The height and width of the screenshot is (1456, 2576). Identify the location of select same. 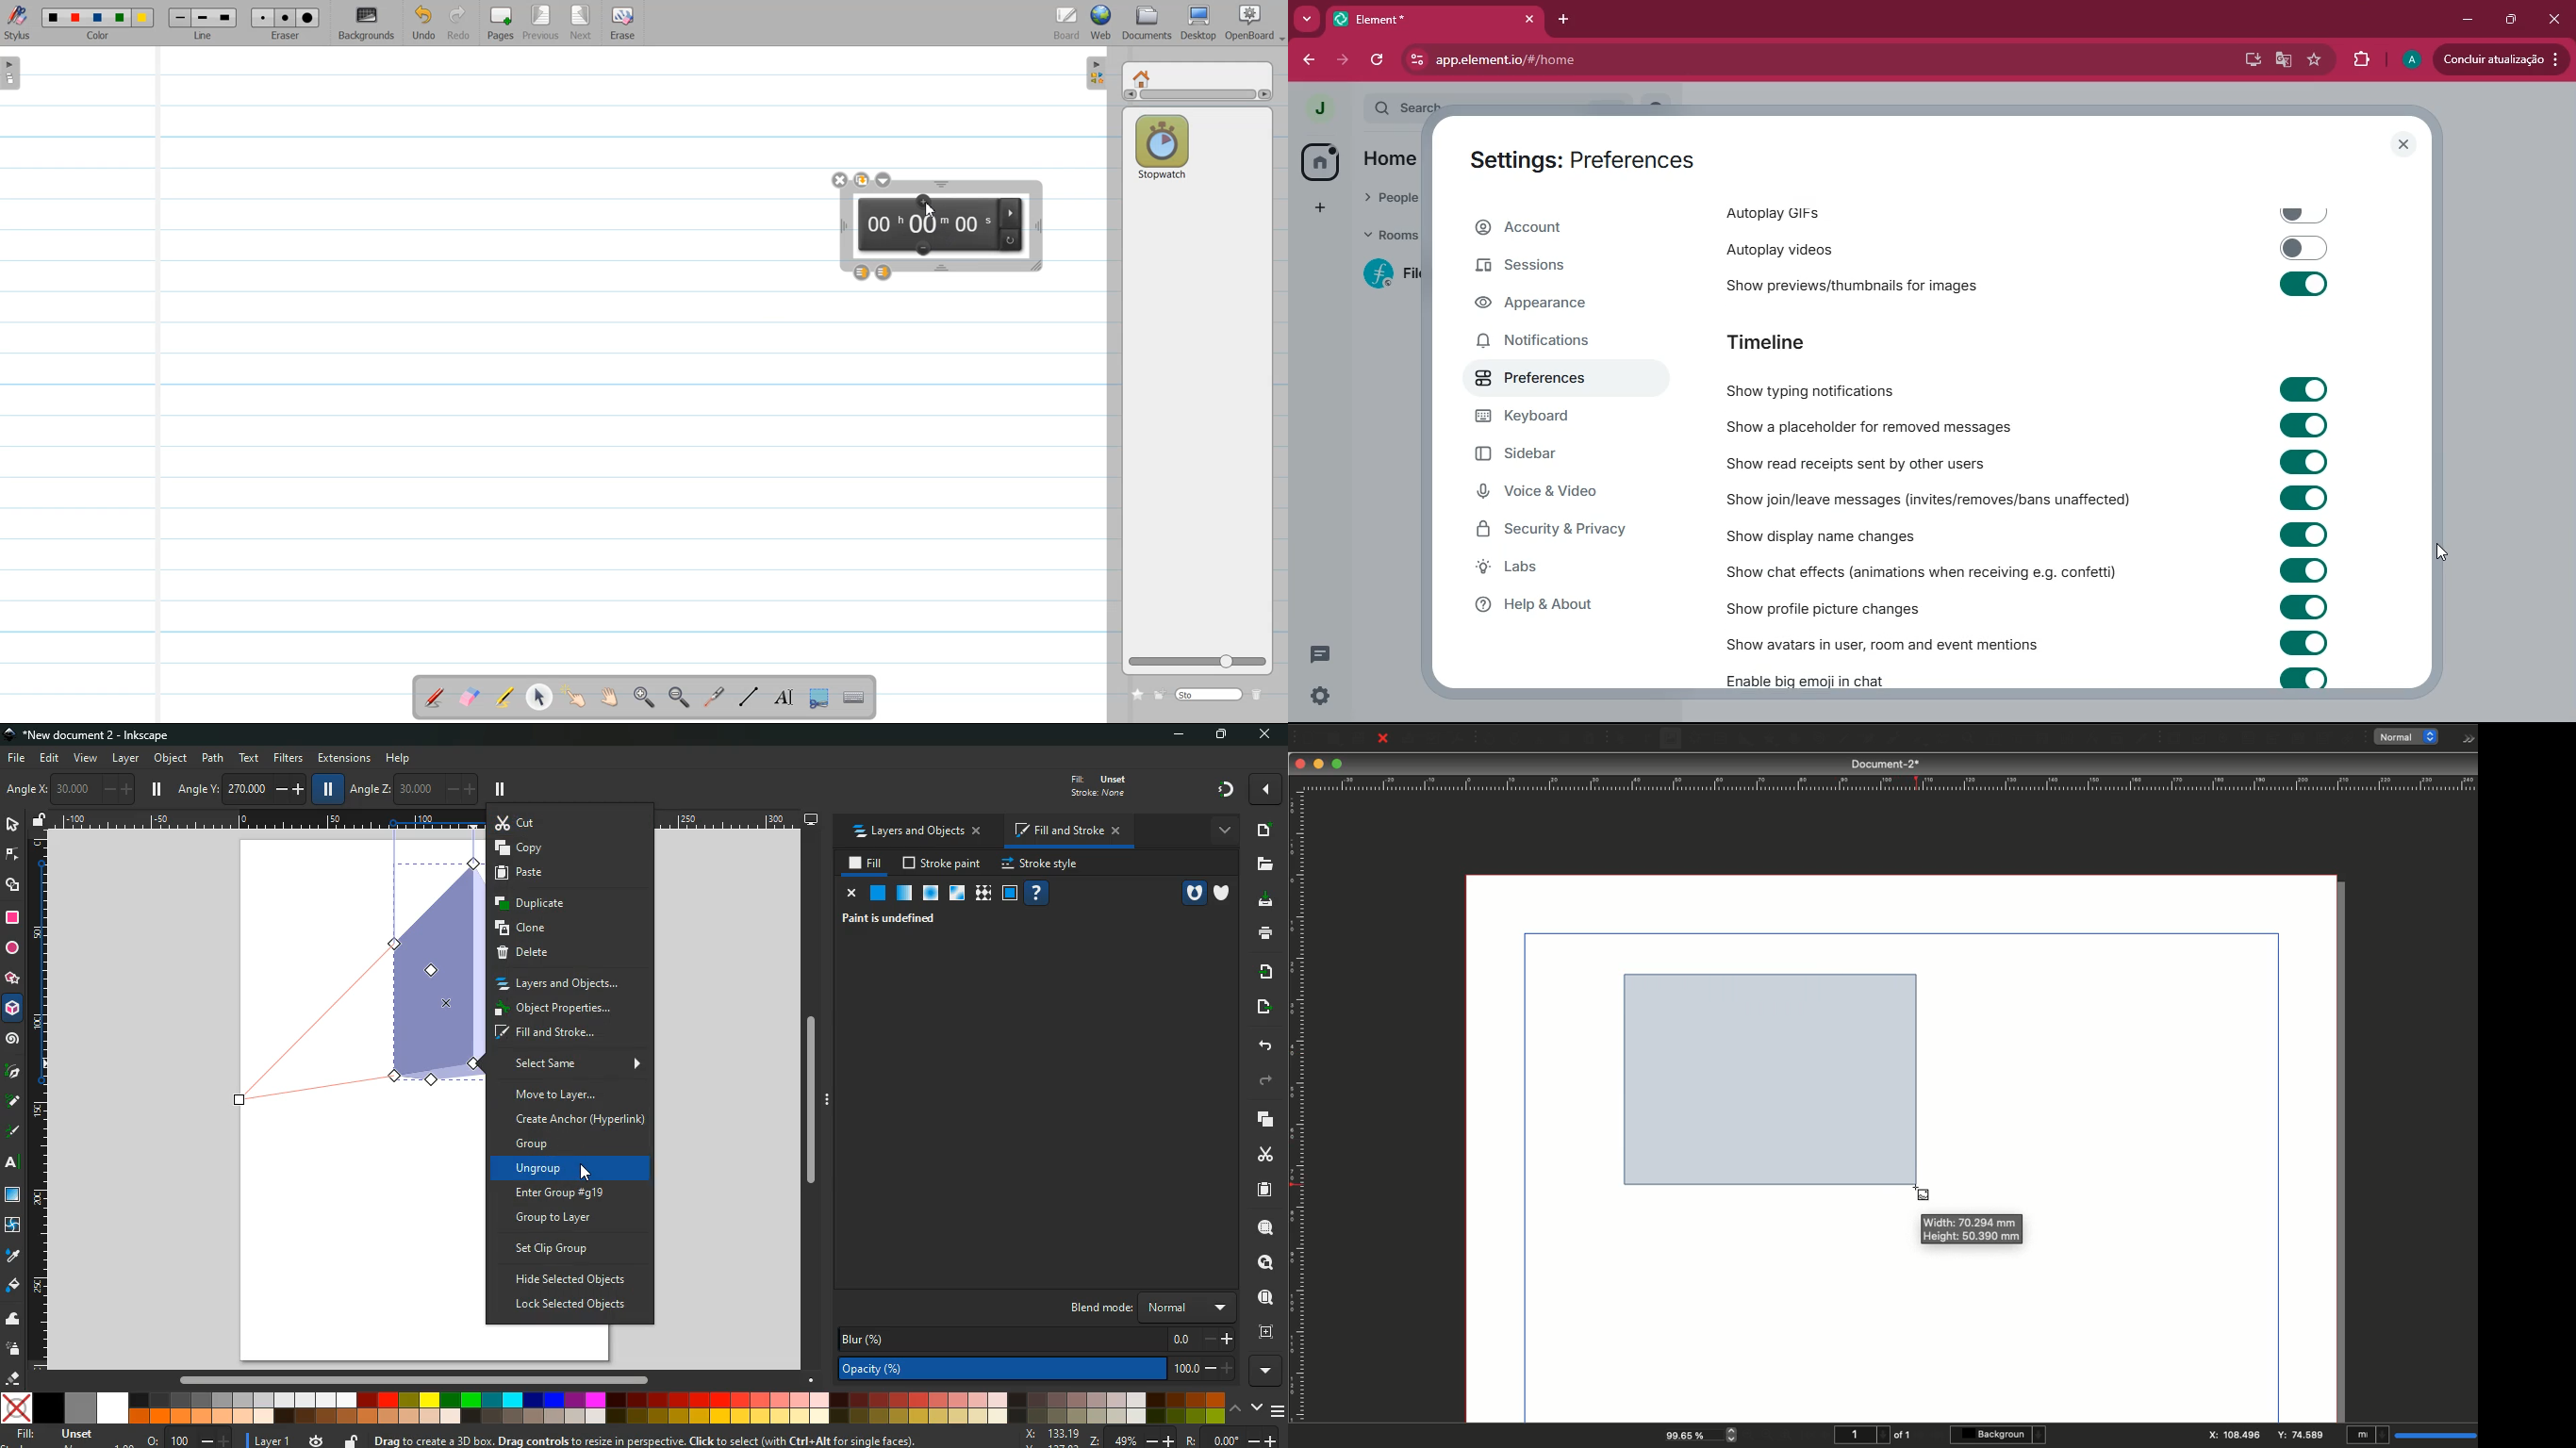
(574, 1064).